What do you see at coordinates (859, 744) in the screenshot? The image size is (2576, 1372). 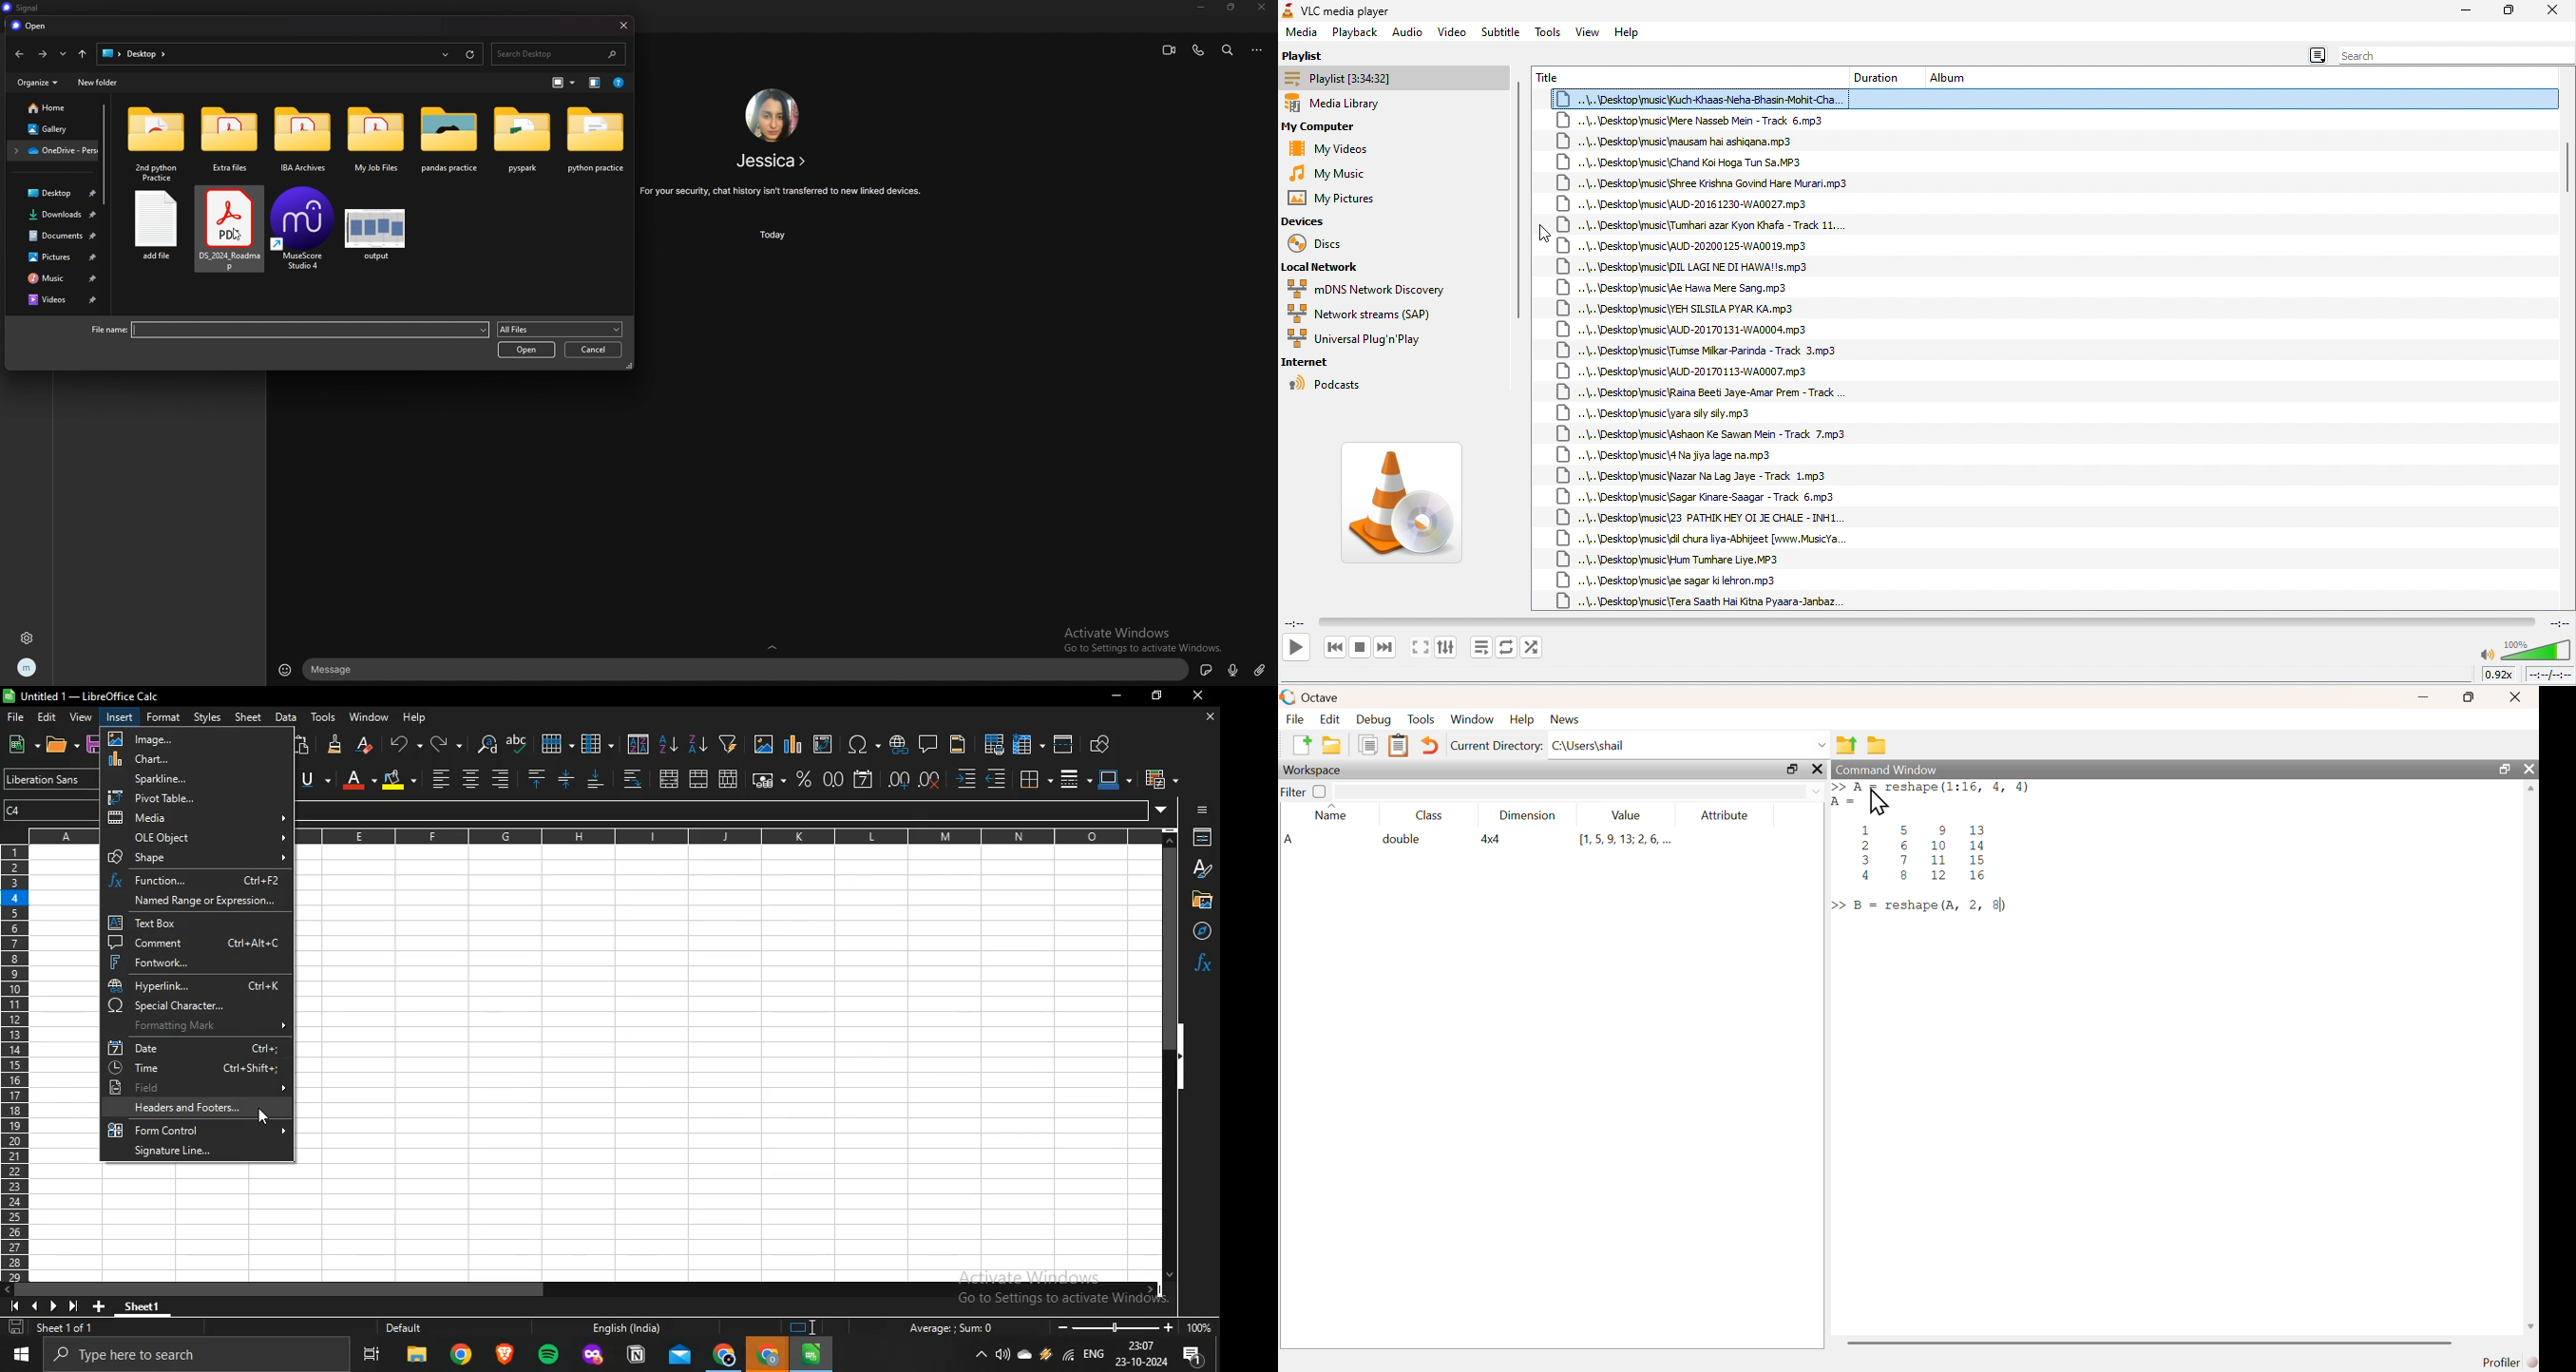 I see `insert special characters` at bounding box center [859, 744].